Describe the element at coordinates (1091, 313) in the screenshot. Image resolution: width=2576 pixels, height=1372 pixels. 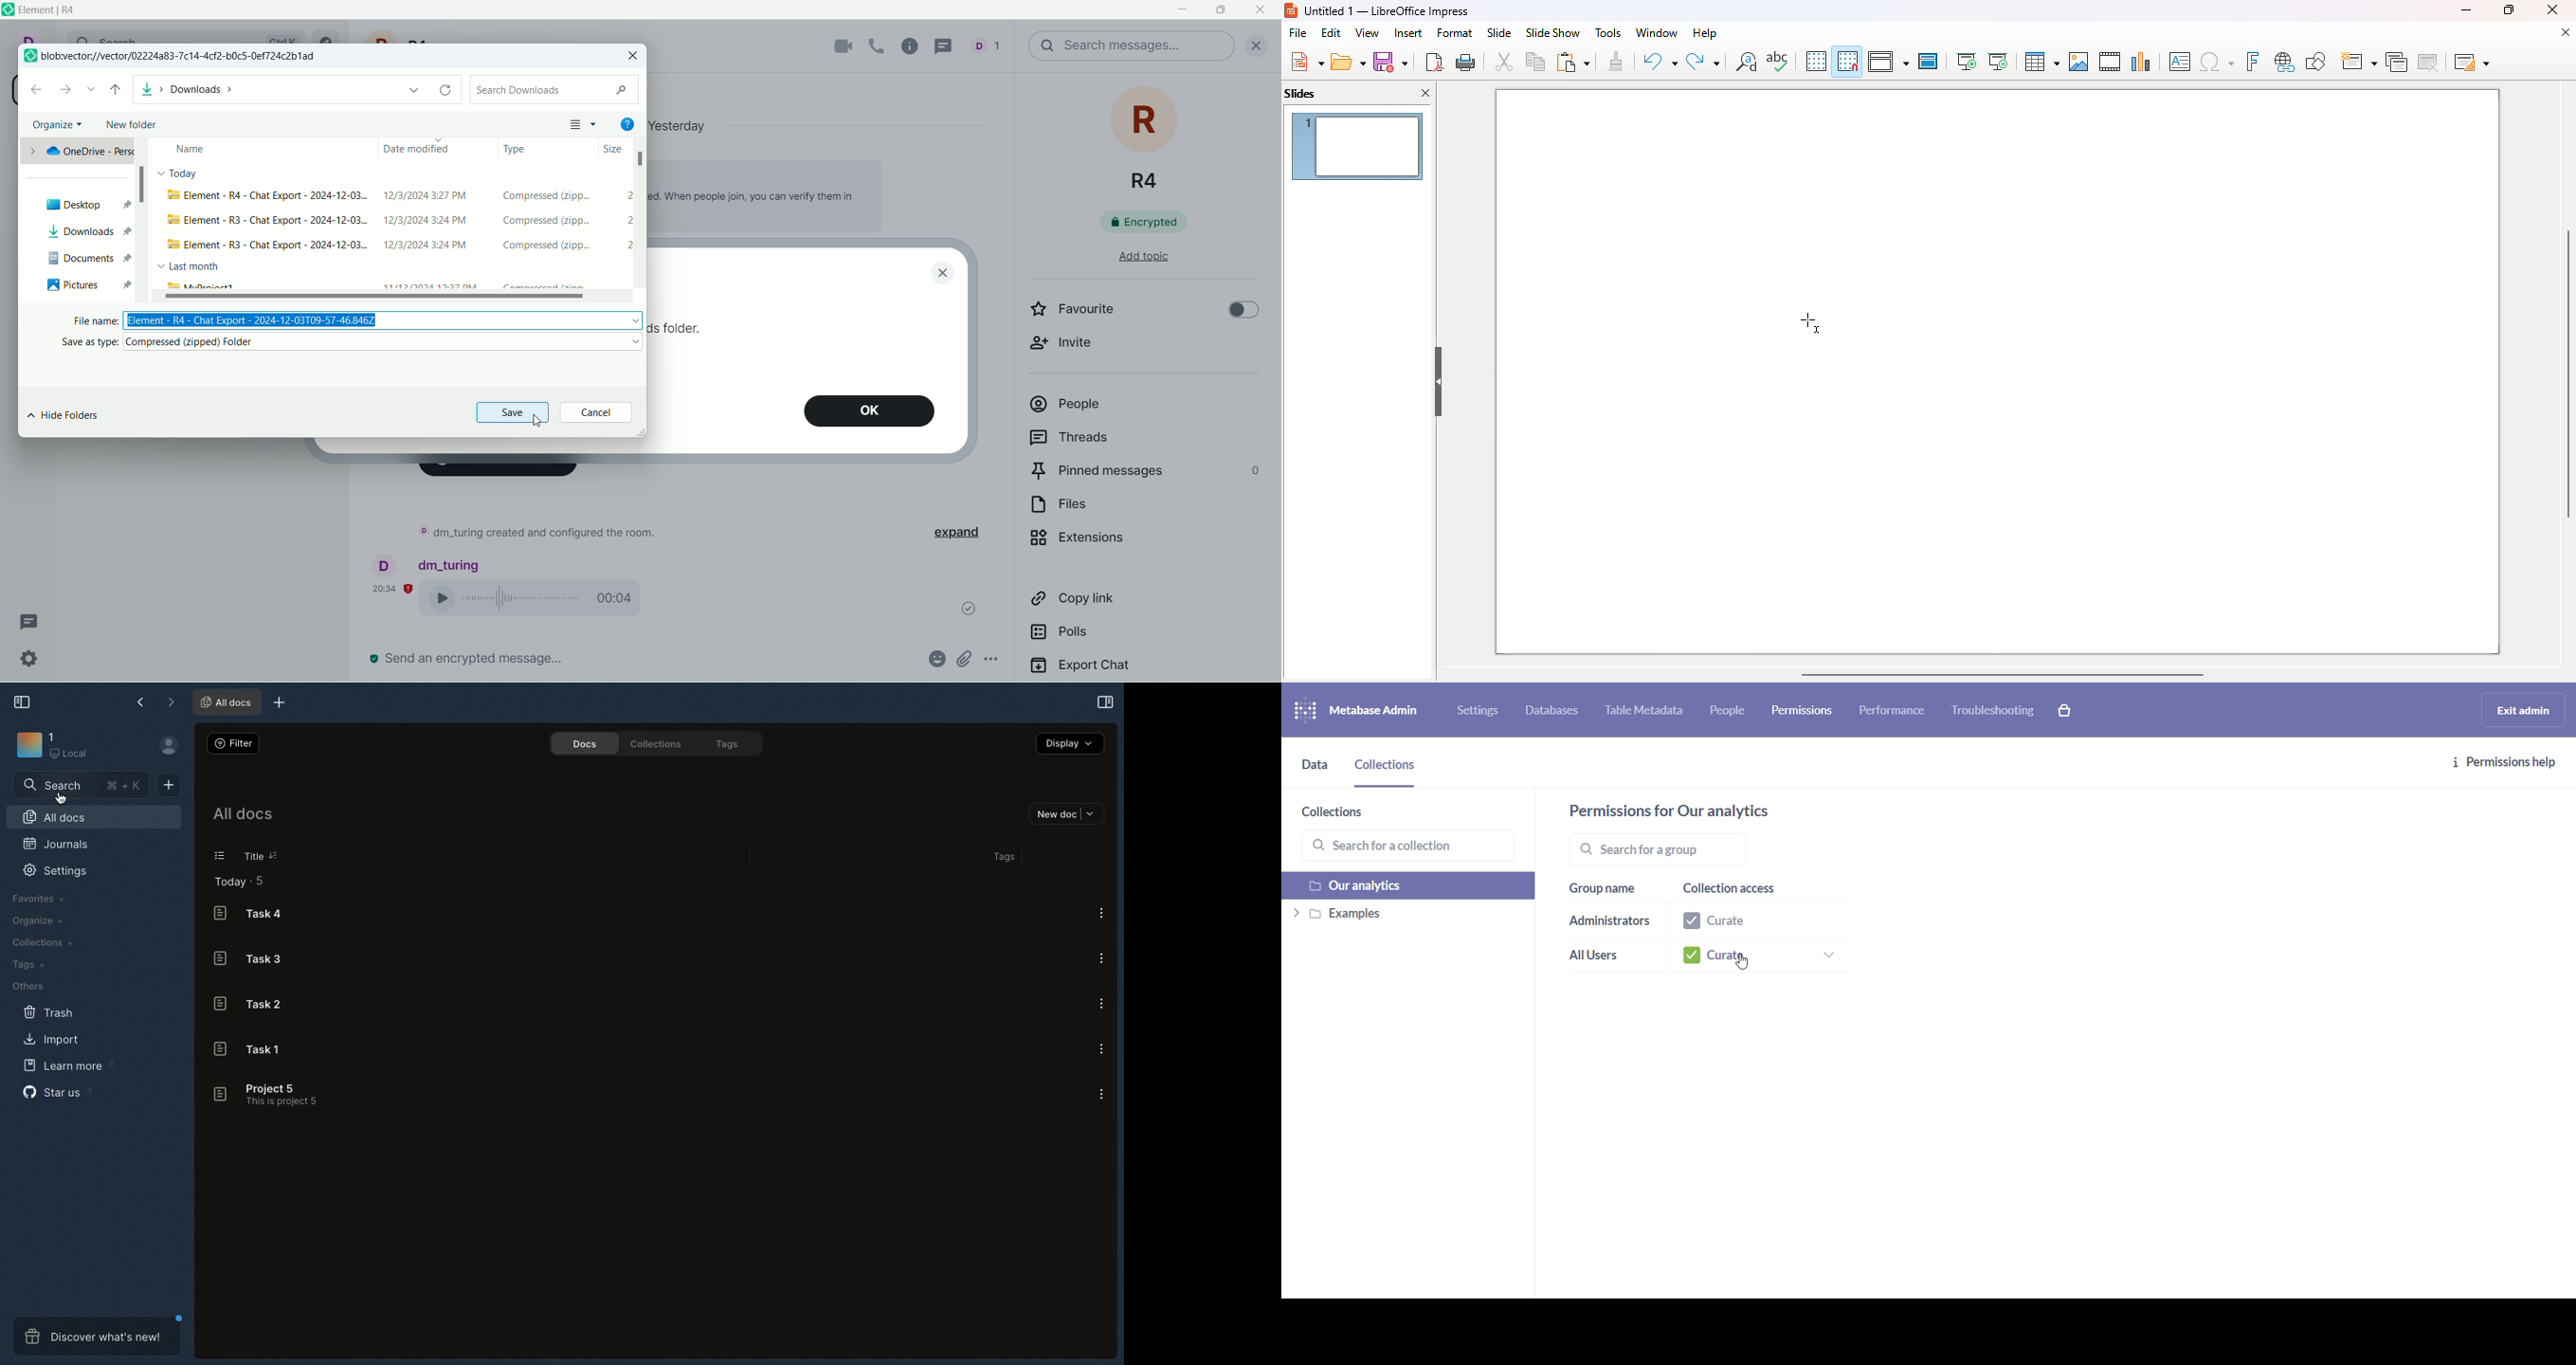
I see `favourite` at that location.